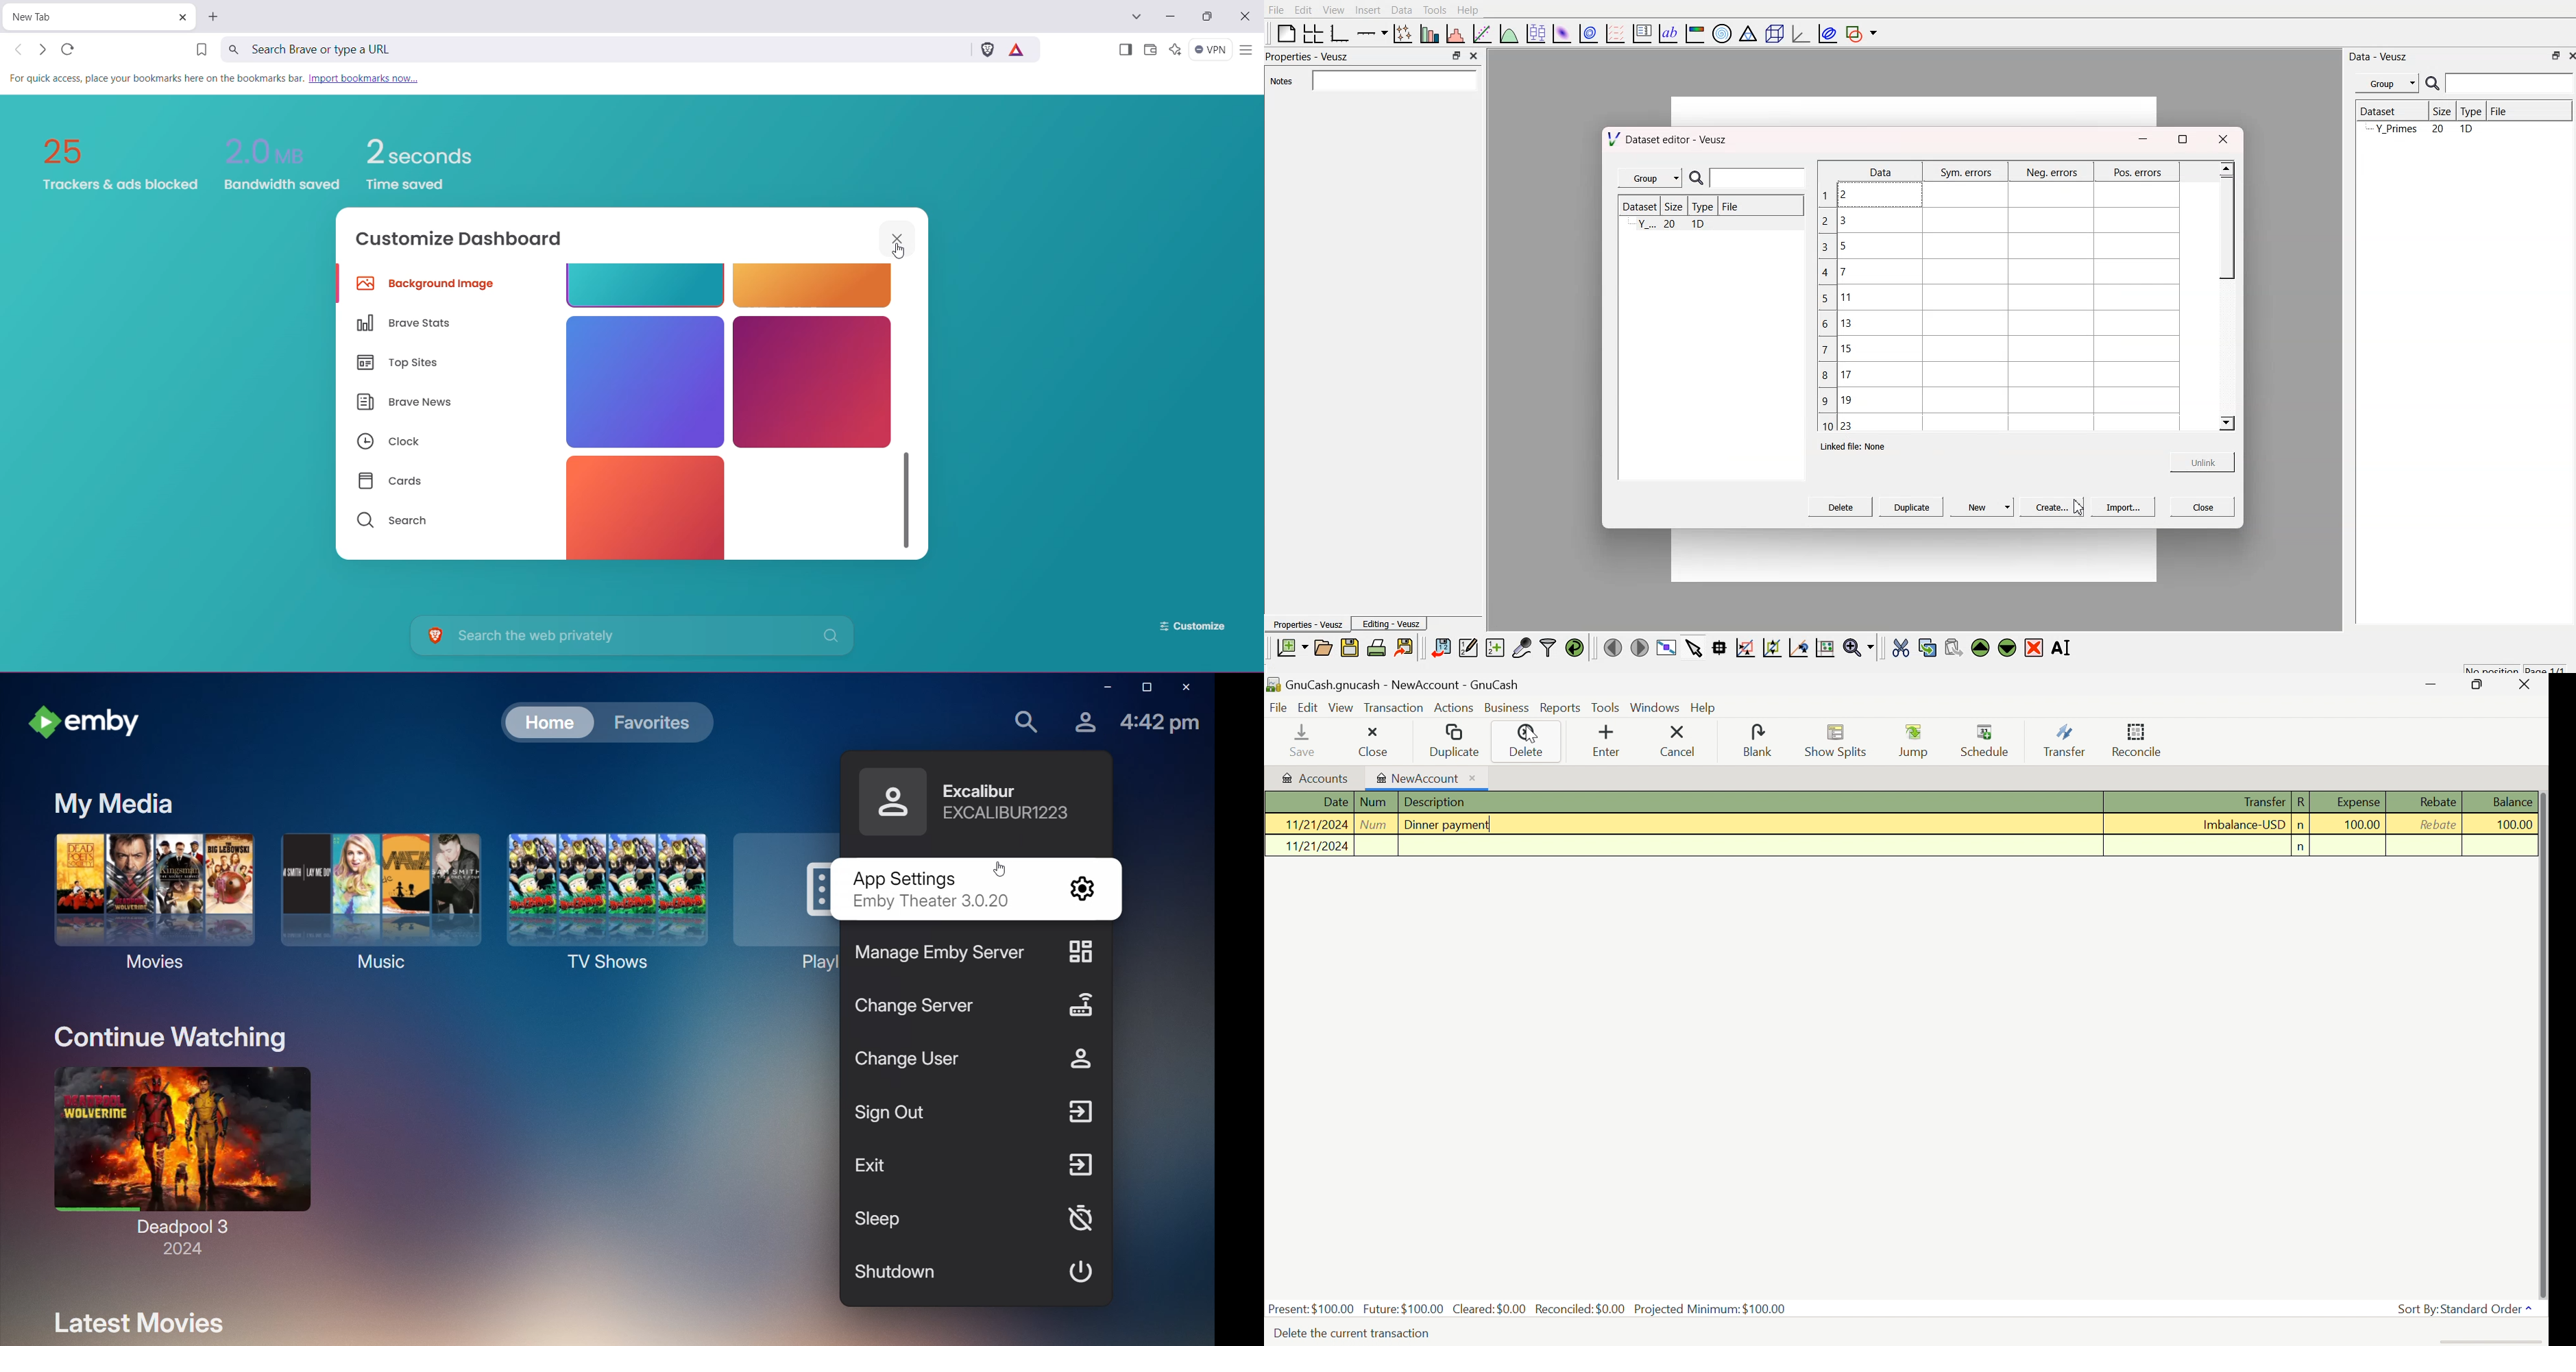 This screenshot has height=1372, width=2576. Describe the element at coordinates (981, 1005) in the screenshot. I see `Change Server` at that location.